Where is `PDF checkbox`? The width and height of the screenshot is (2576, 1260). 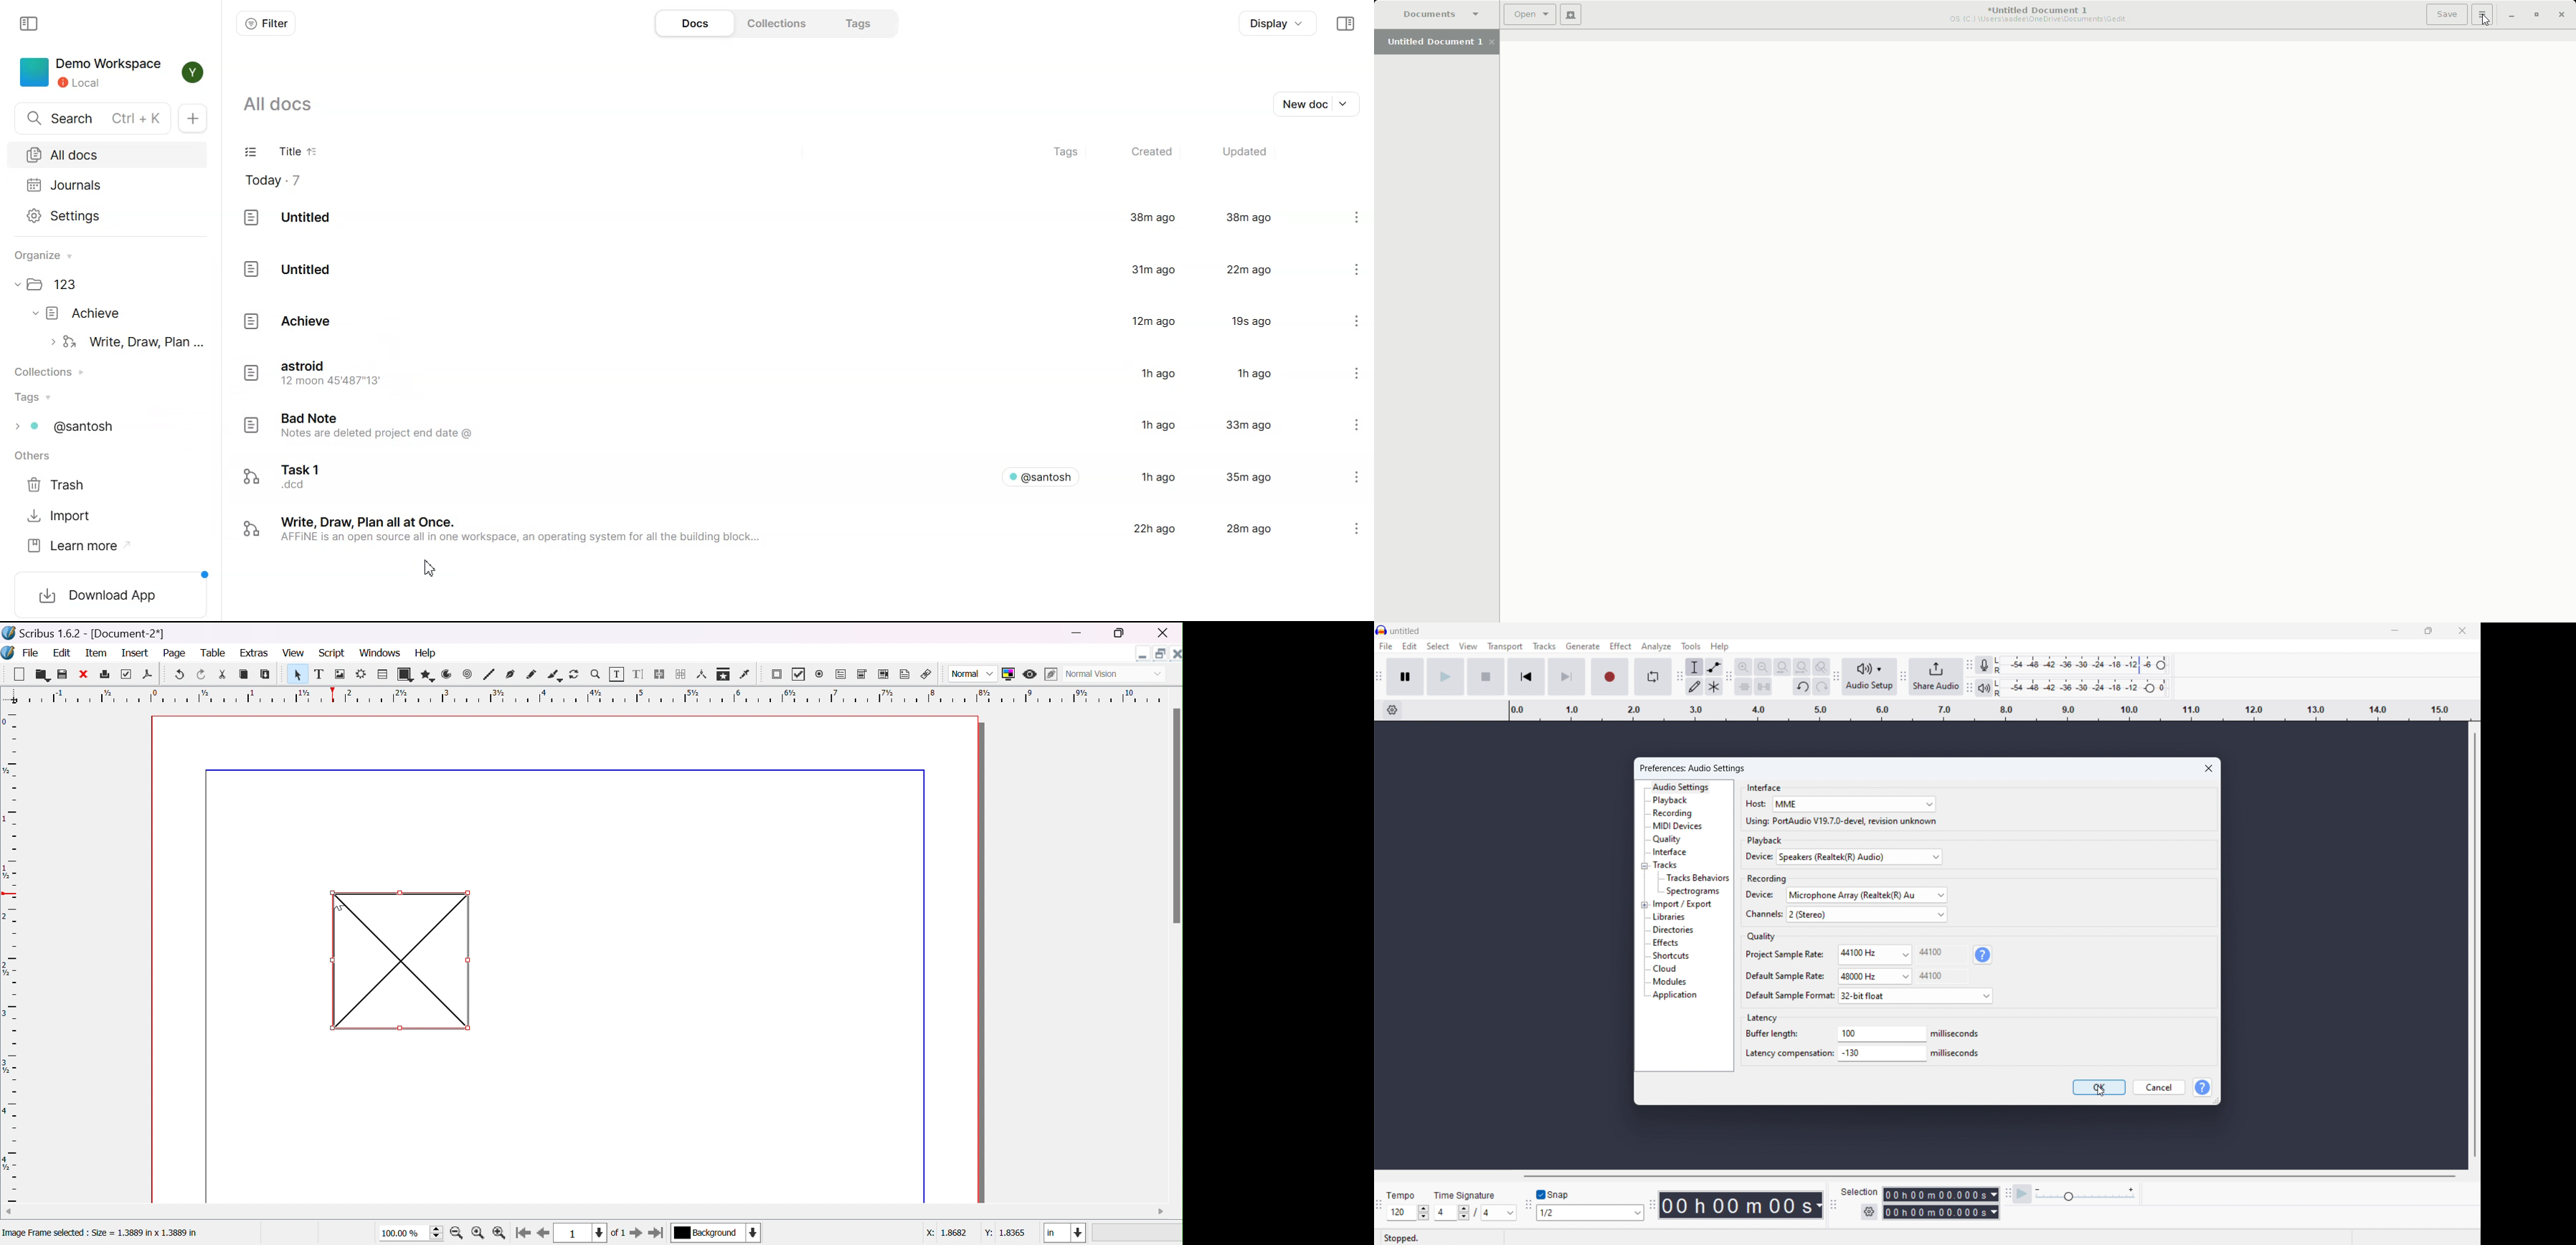
PDF checkbox is located at coordinates (802, 674).